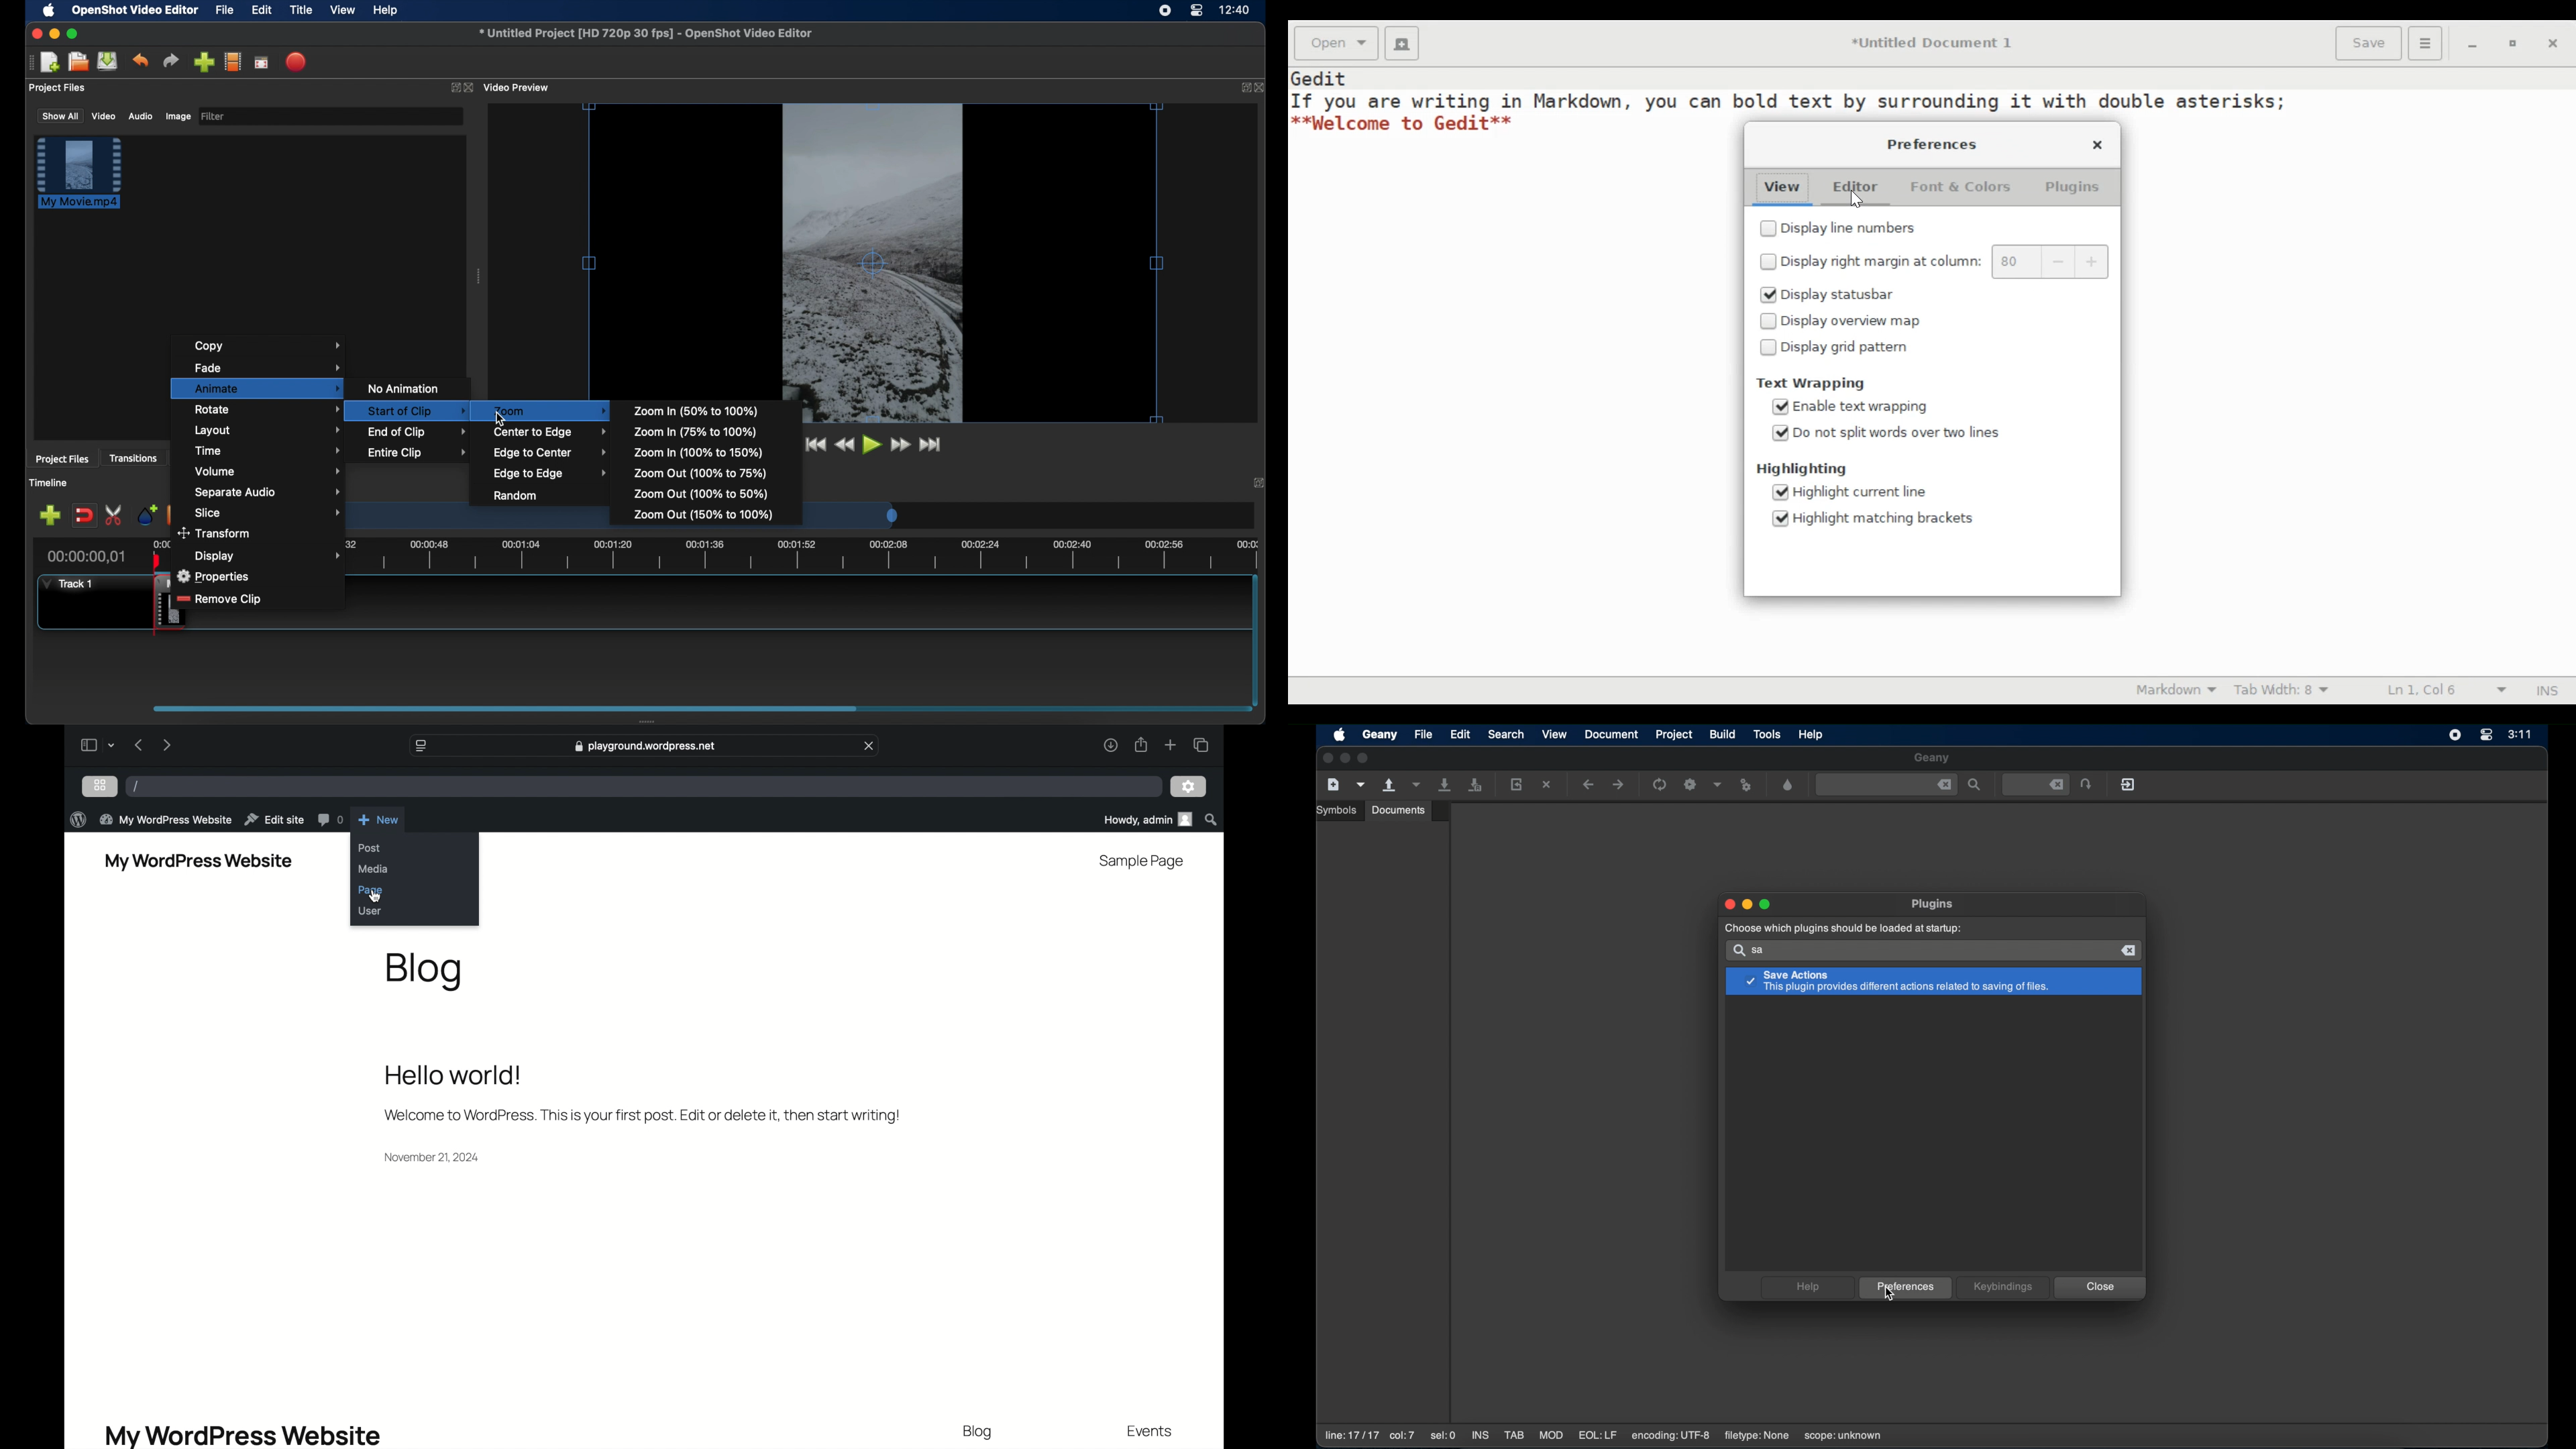 Image resolution: width=2576 pixels, height=1456 pixels. Describe the element at coordinates (1748, 905) in the screenshot. I see `minimize` at that location.